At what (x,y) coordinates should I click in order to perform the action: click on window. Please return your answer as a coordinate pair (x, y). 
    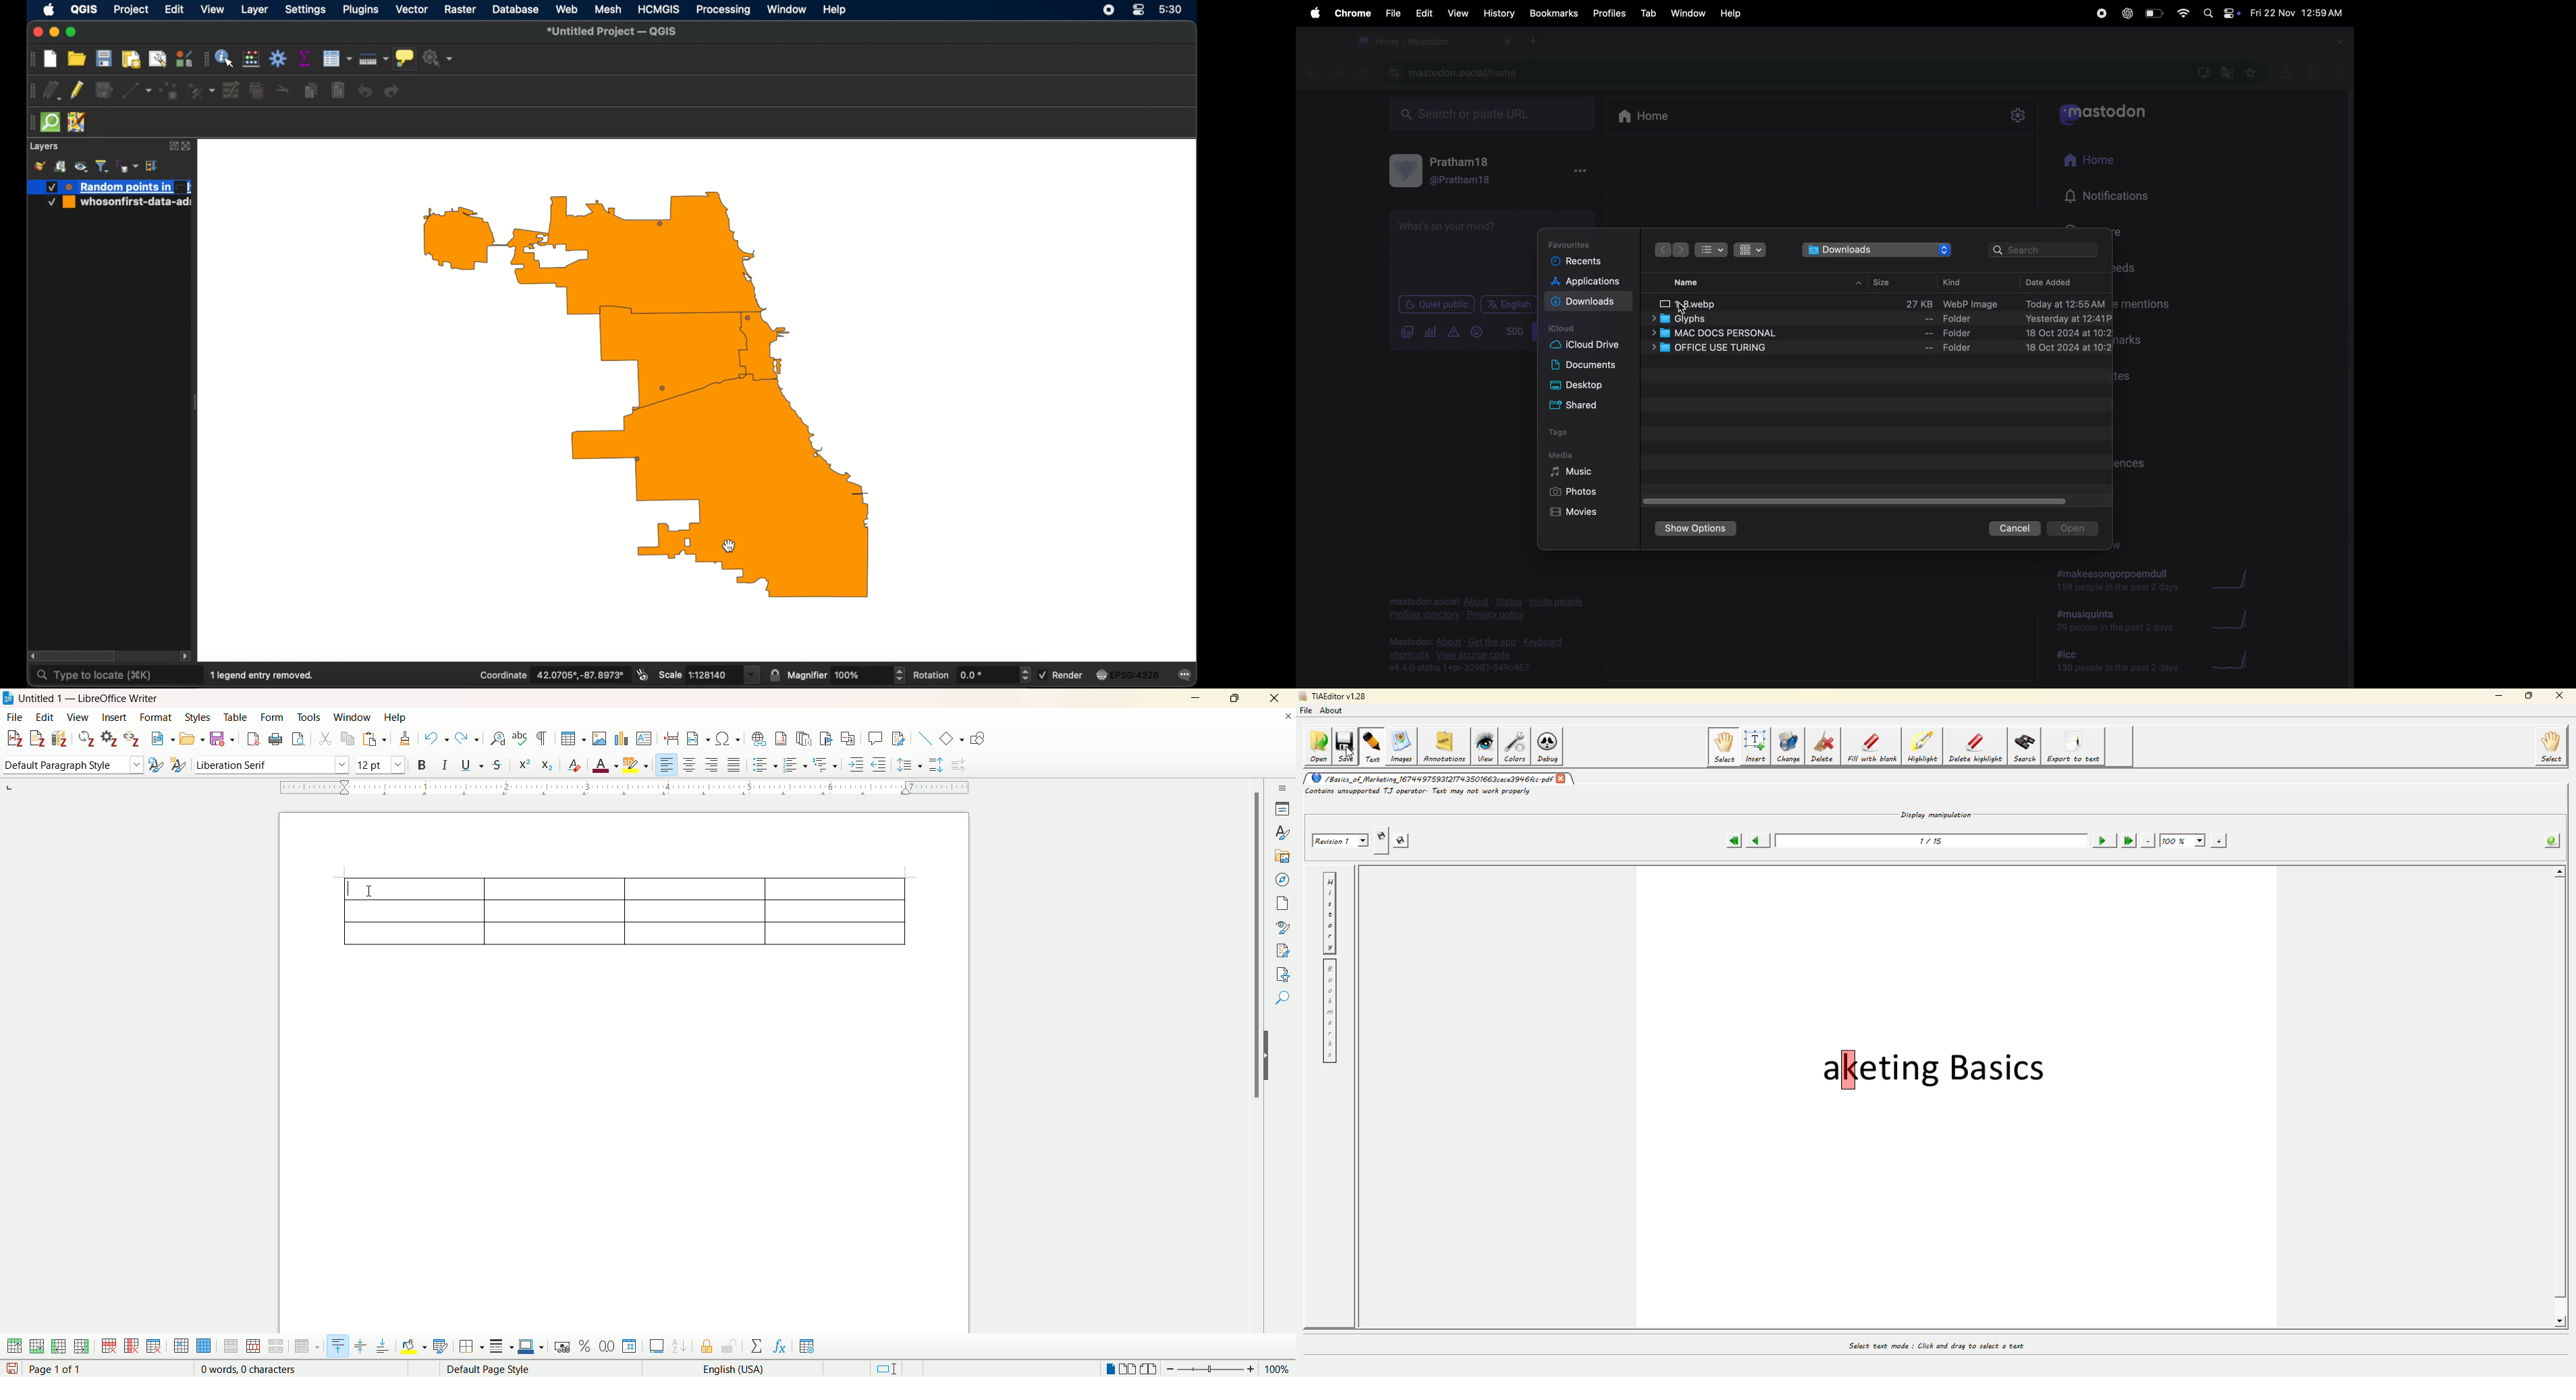
    Looking at the image, I should click on (787, 10).